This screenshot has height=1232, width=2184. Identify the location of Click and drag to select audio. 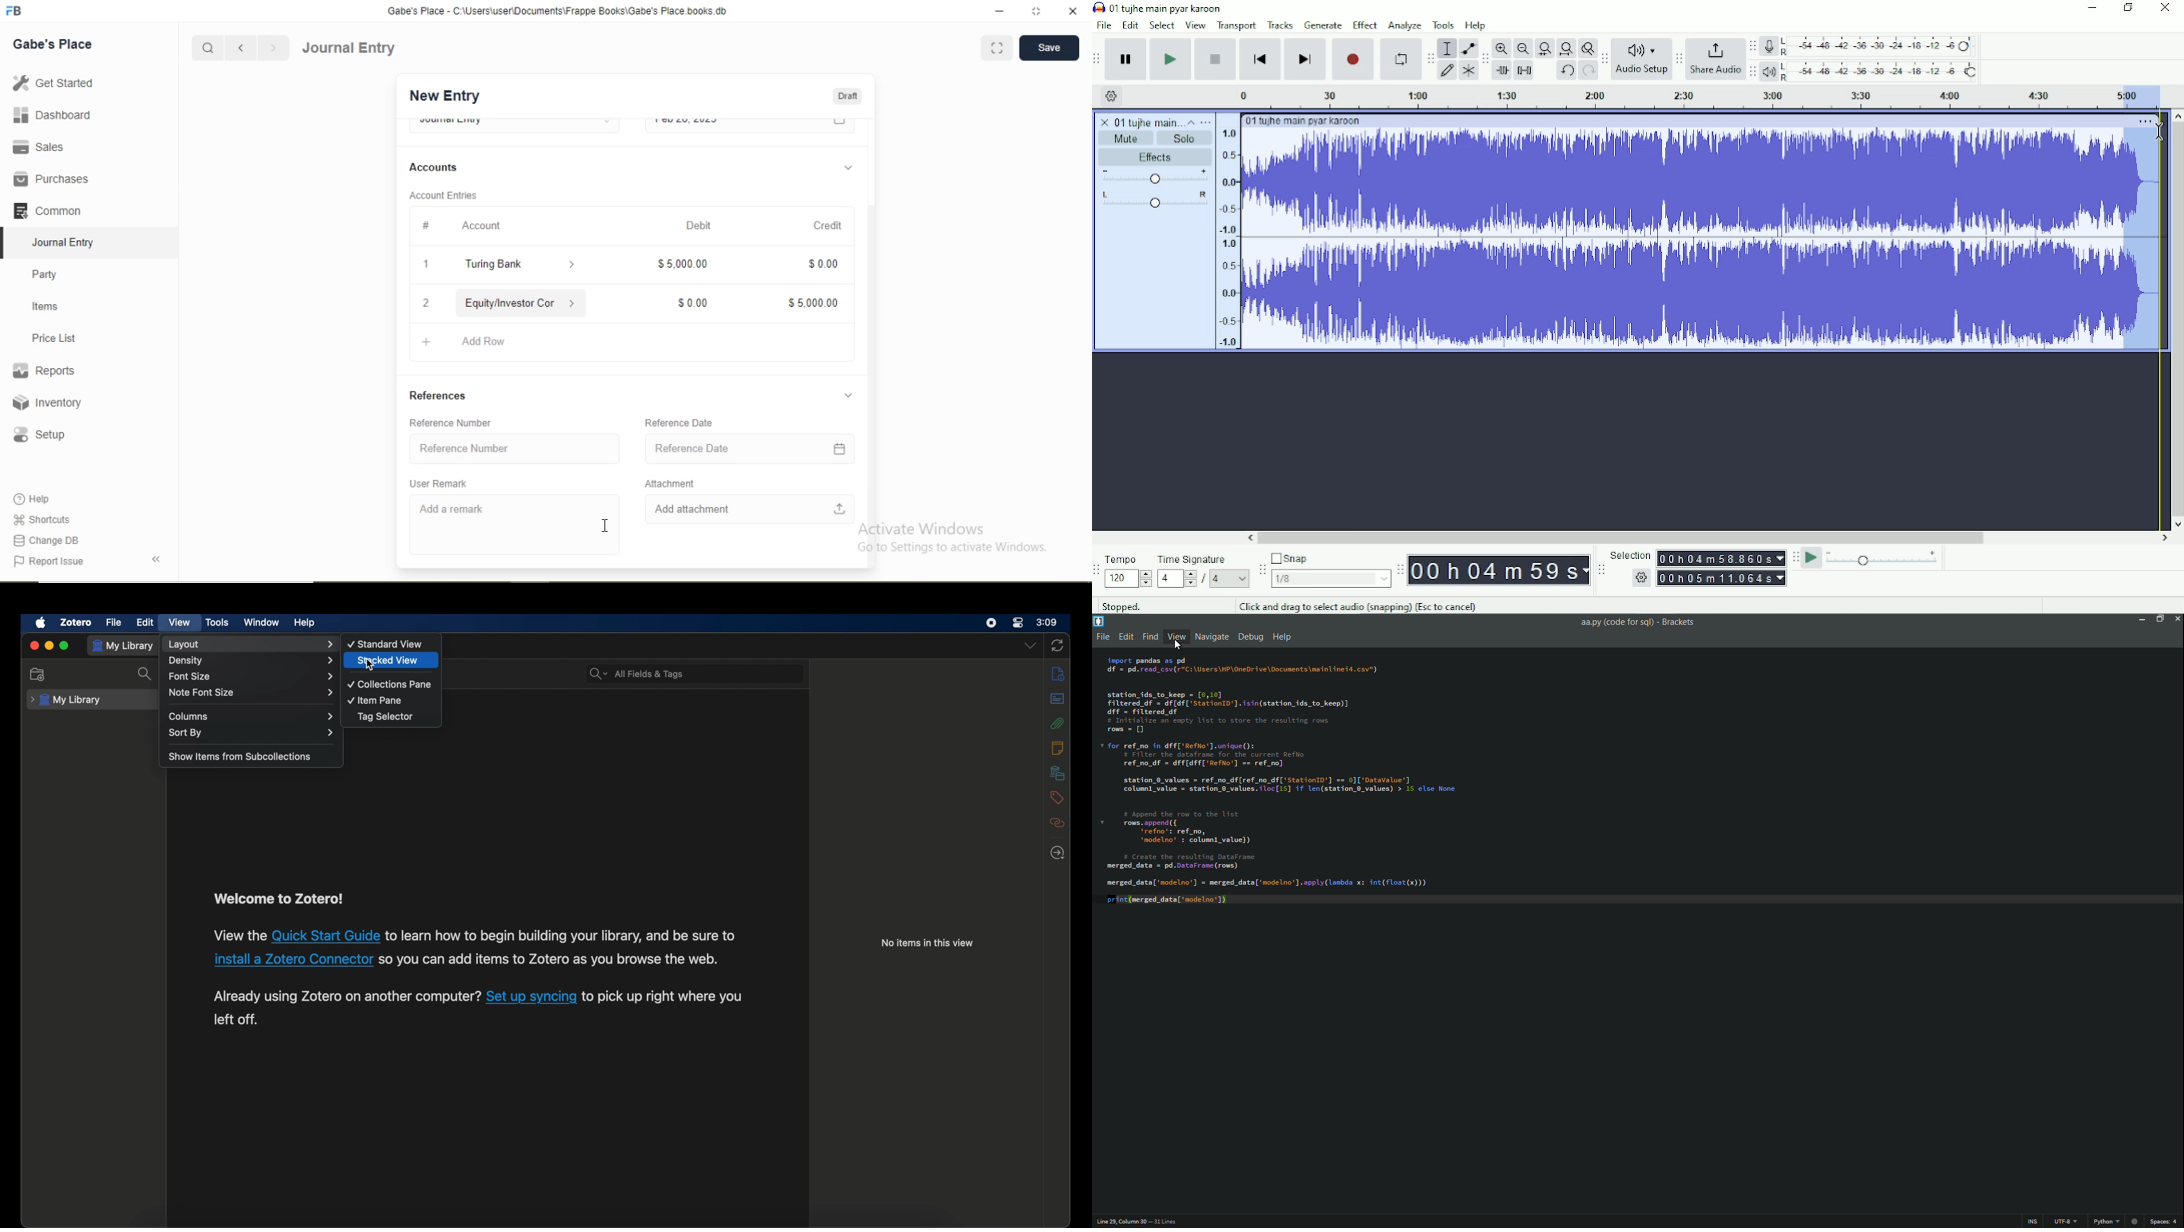
(1360, 606).